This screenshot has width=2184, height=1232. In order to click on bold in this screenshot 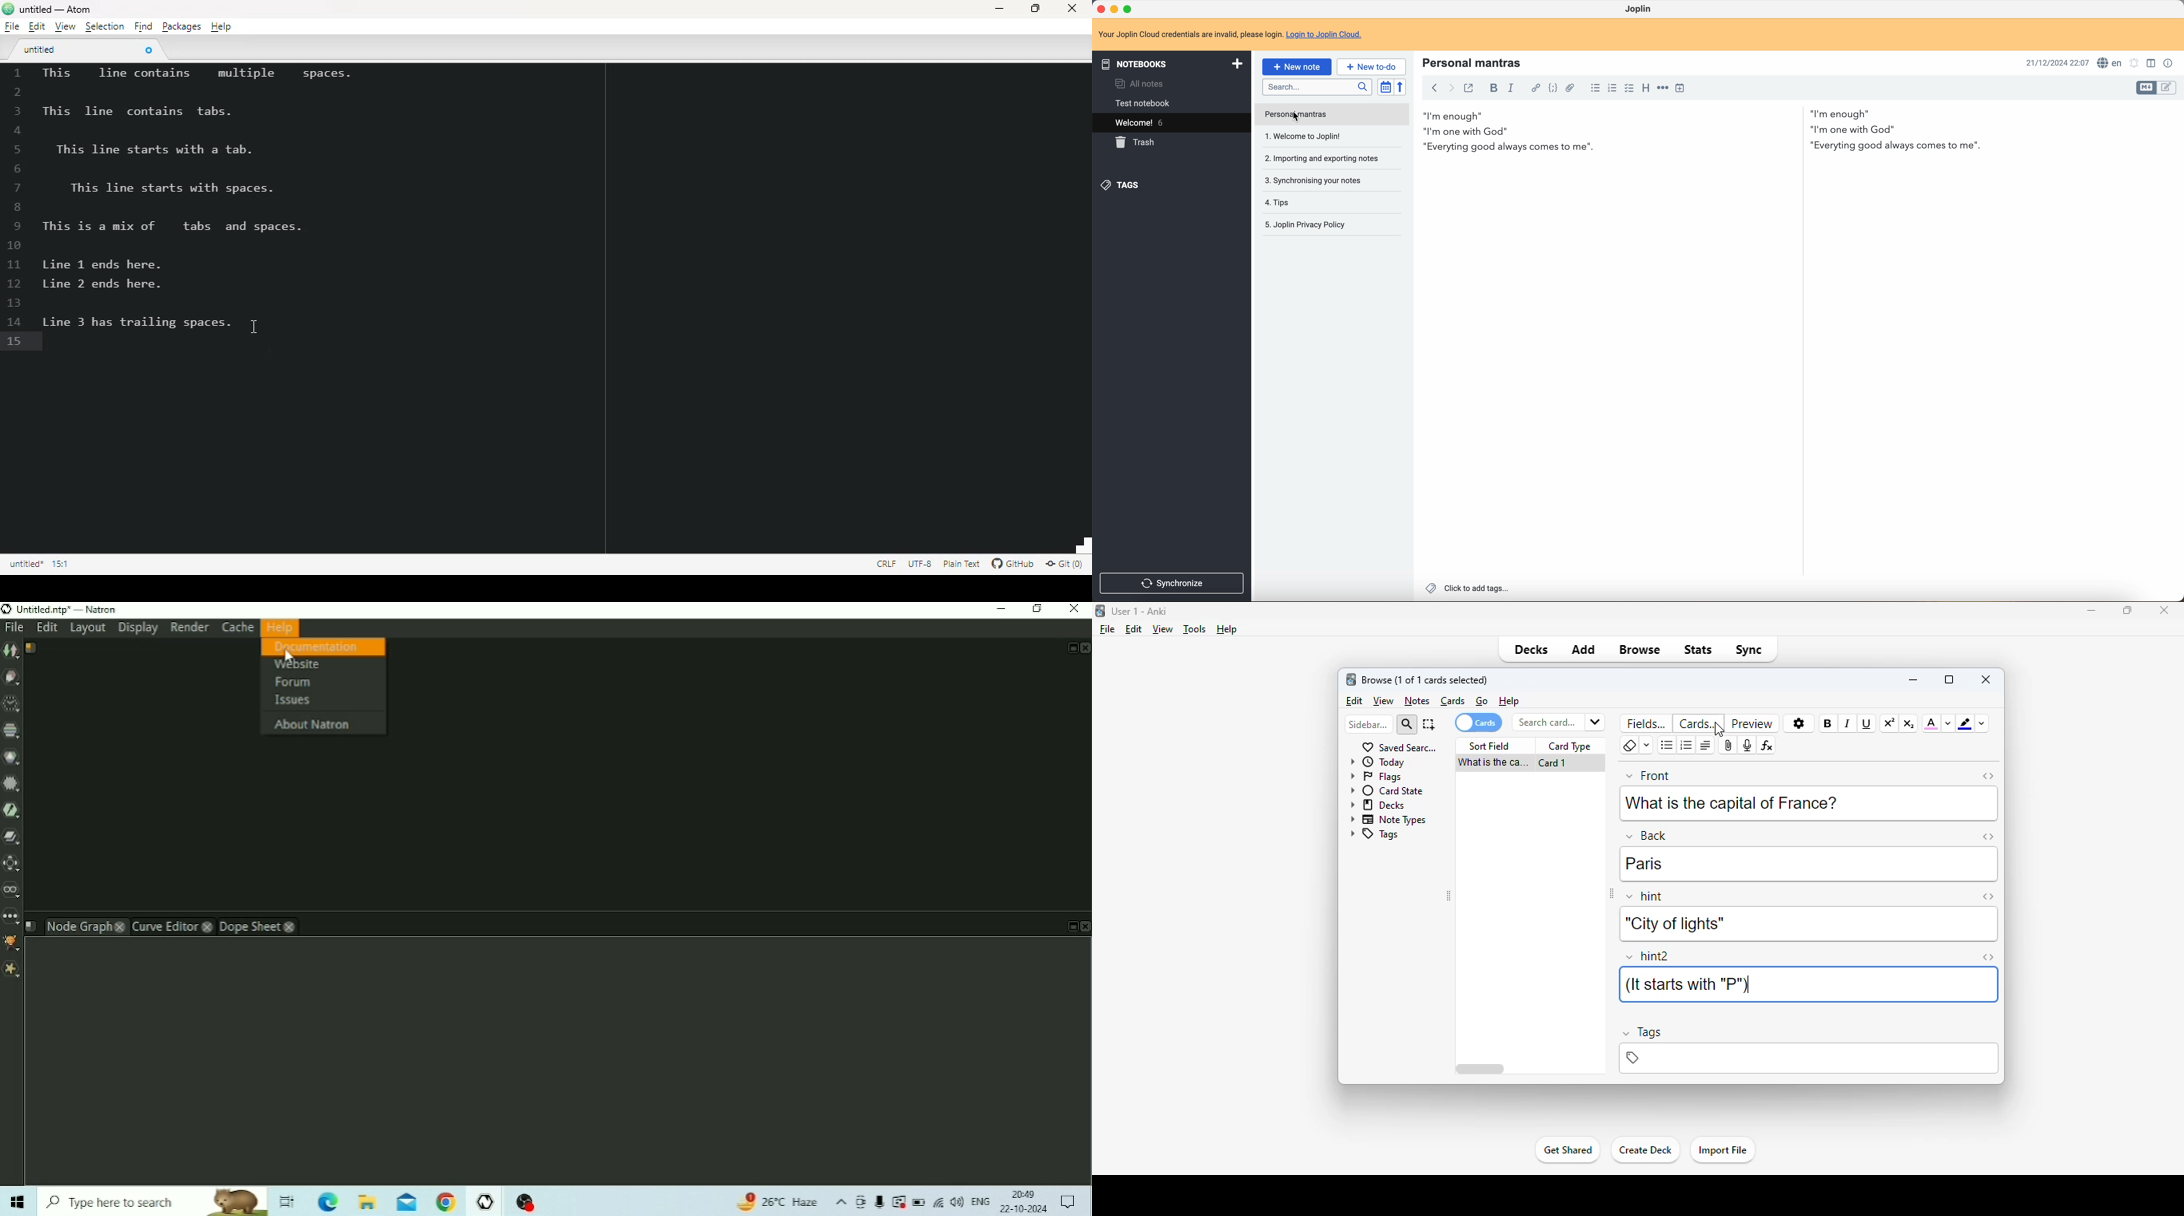, I will do `click(1493, 88)`.